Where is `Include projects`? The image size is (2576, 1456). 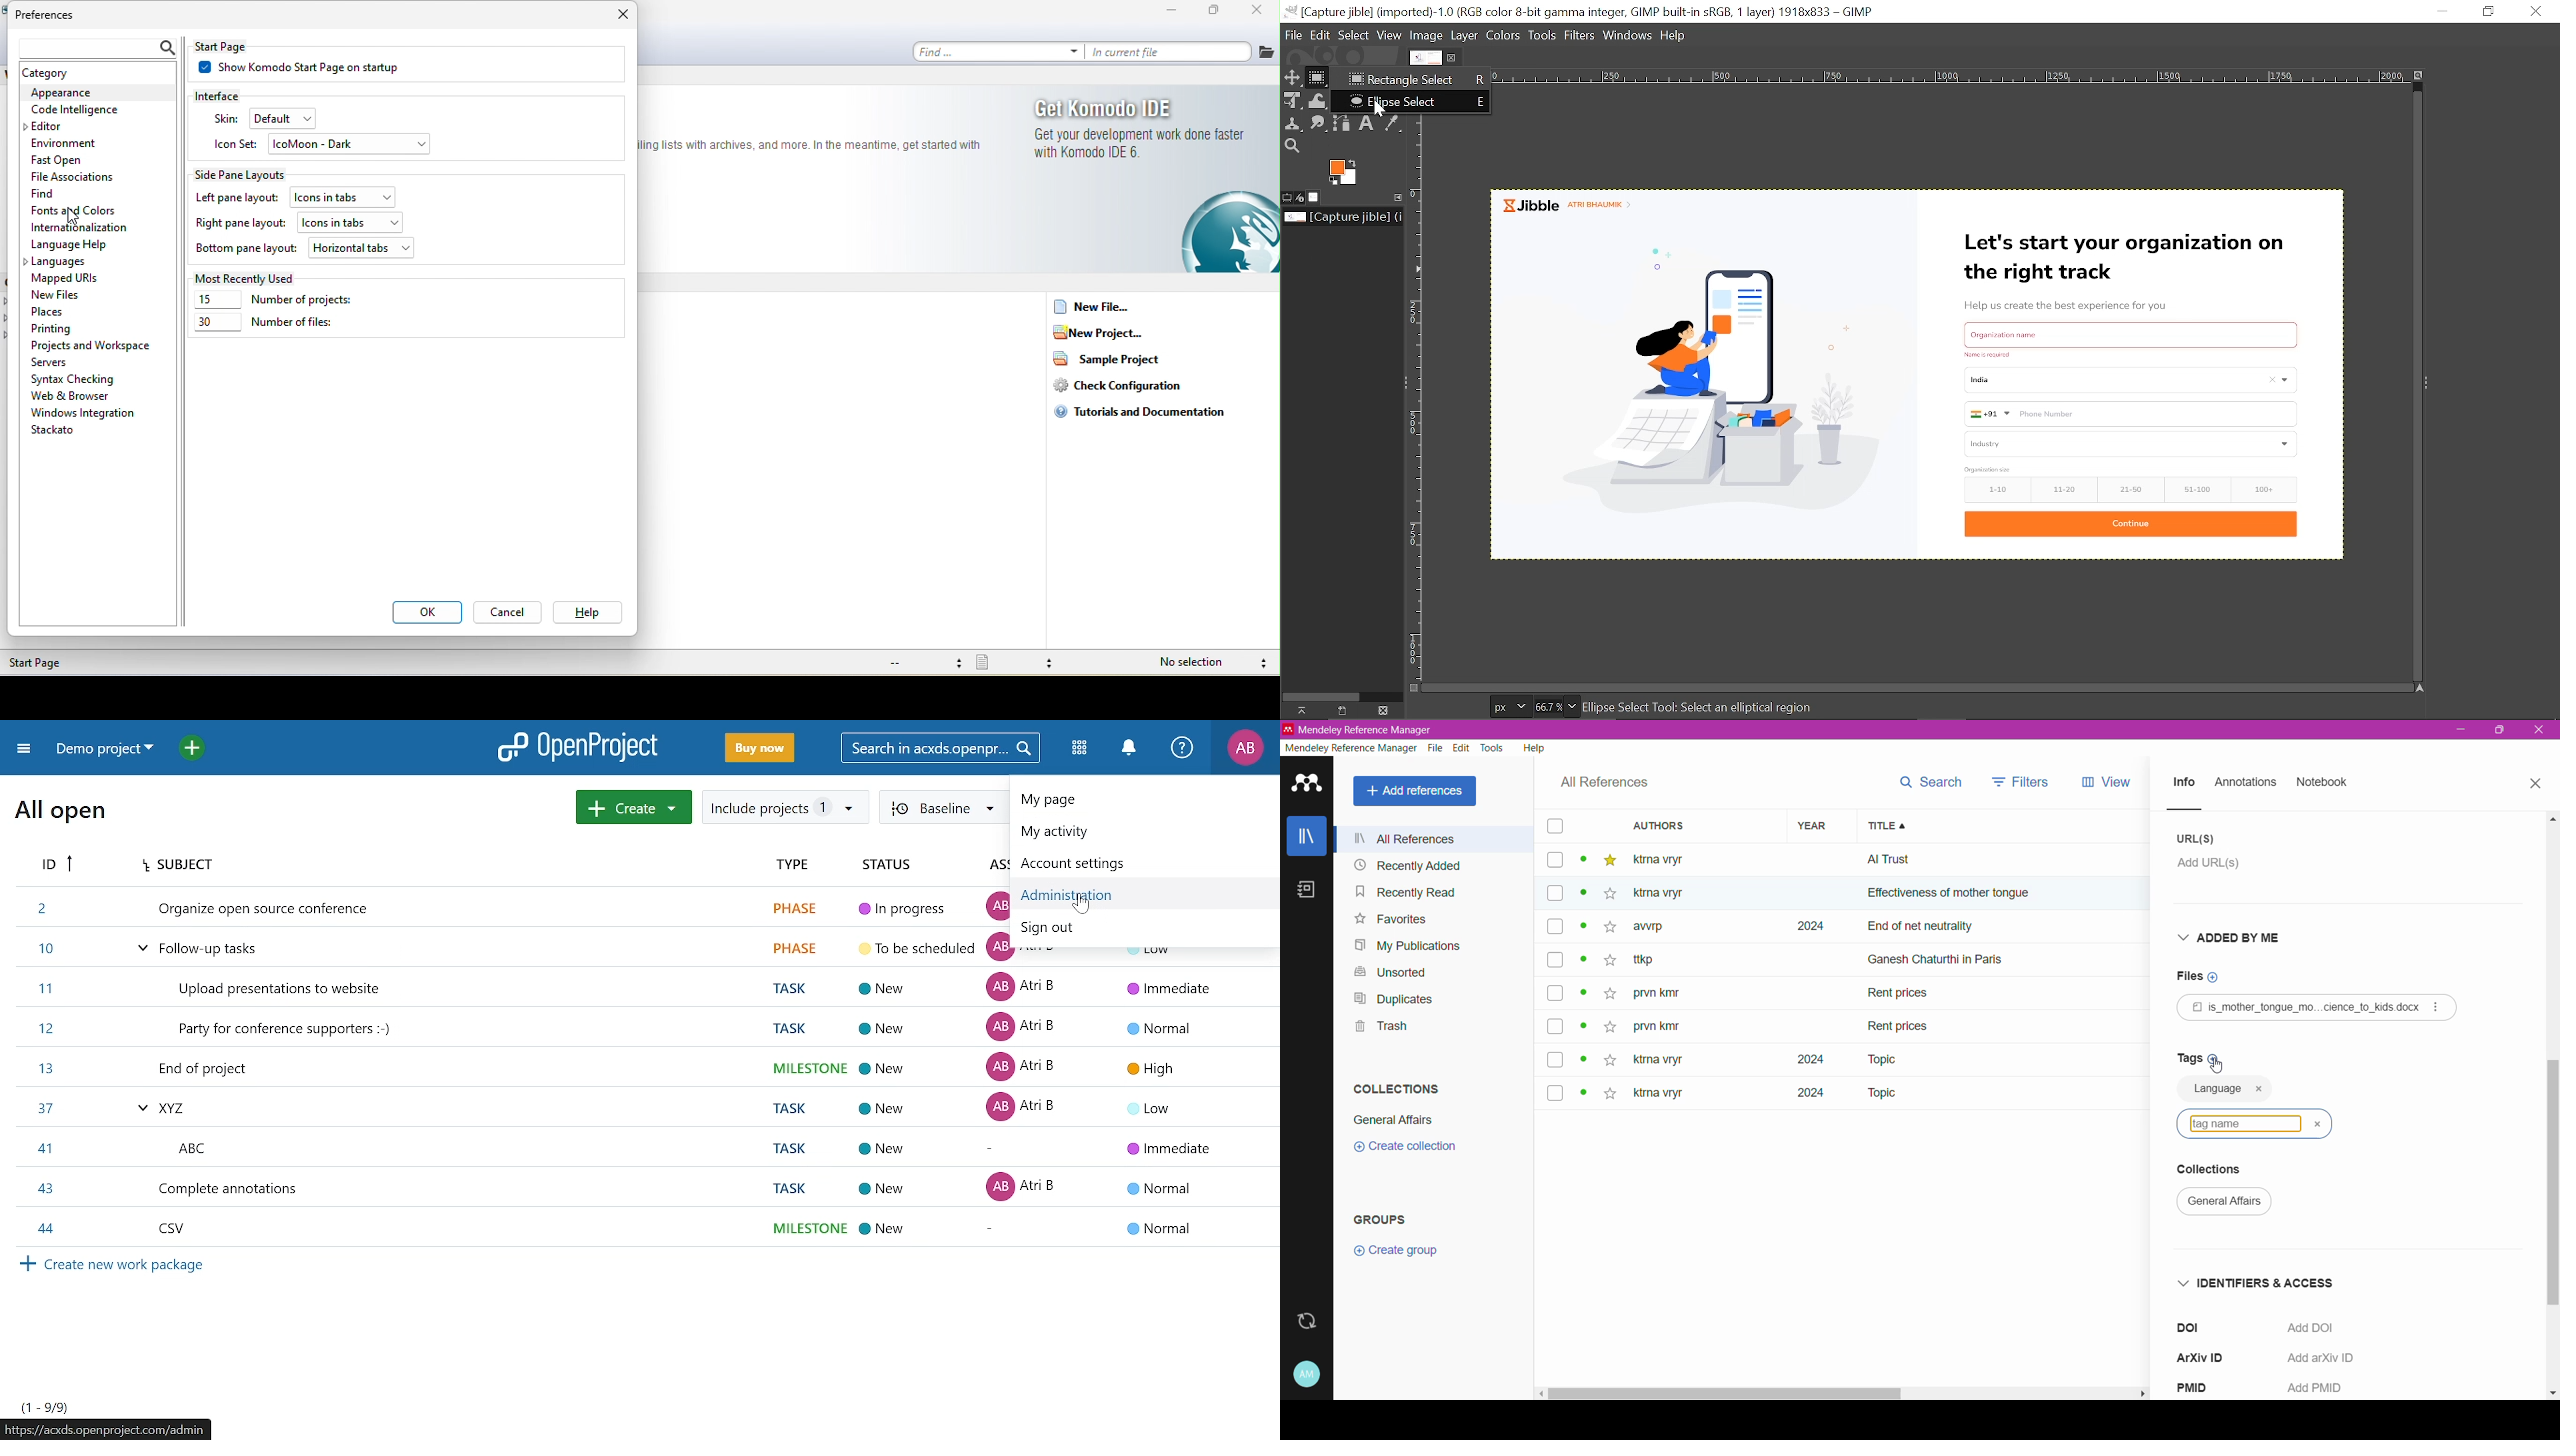
Include projects is located at coordinates (785, 807).